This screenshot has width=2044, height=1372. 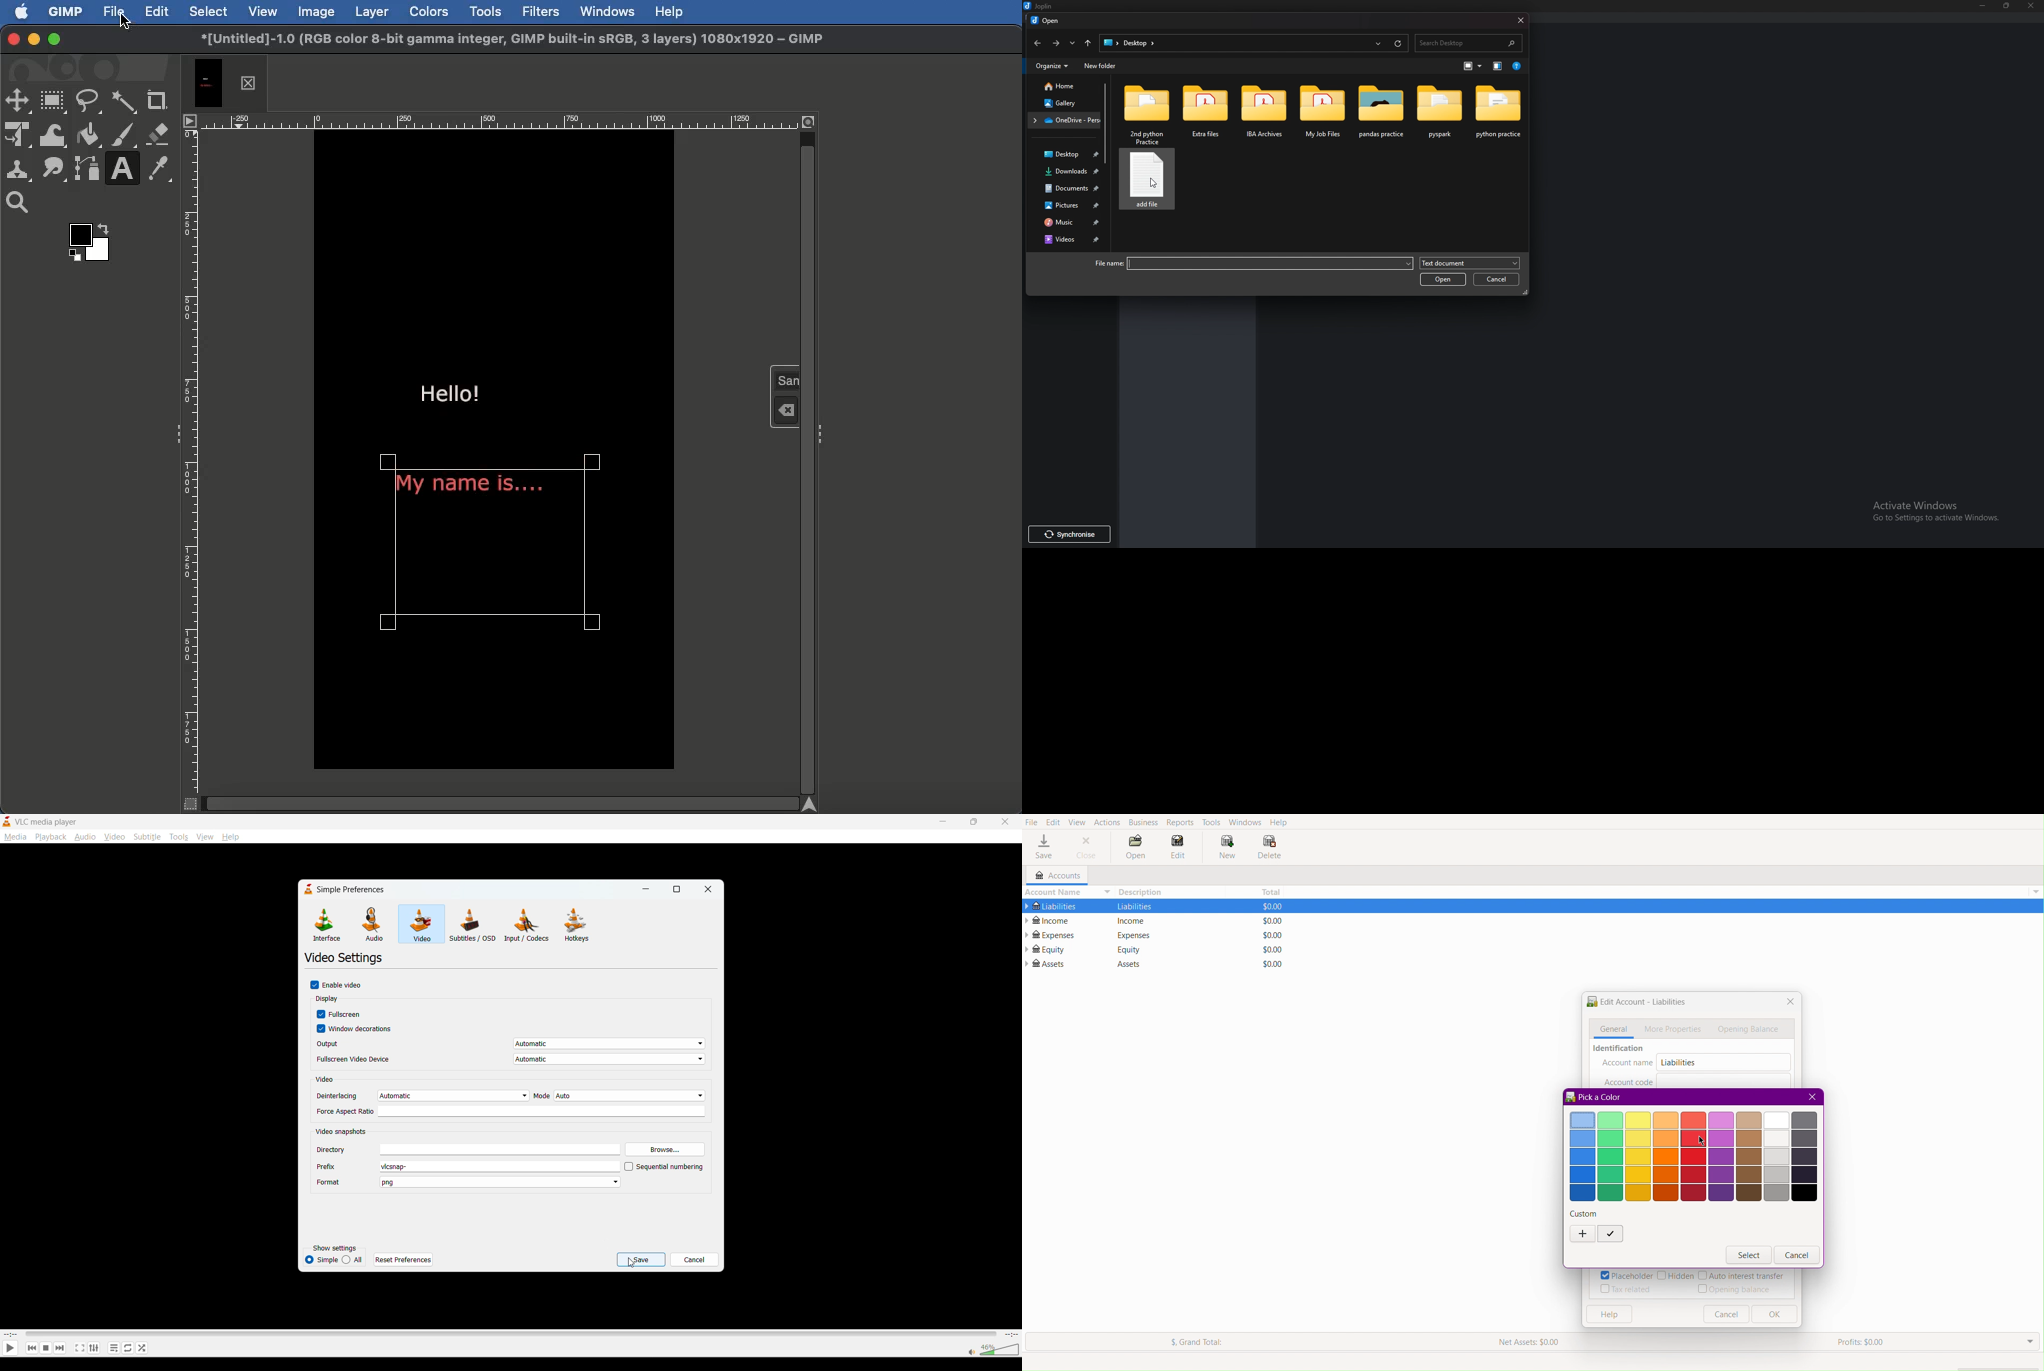 What do you see at coordinates (1062, 104) in the screenshot?
I see `Gallery` at bounding box center [1062, 104].